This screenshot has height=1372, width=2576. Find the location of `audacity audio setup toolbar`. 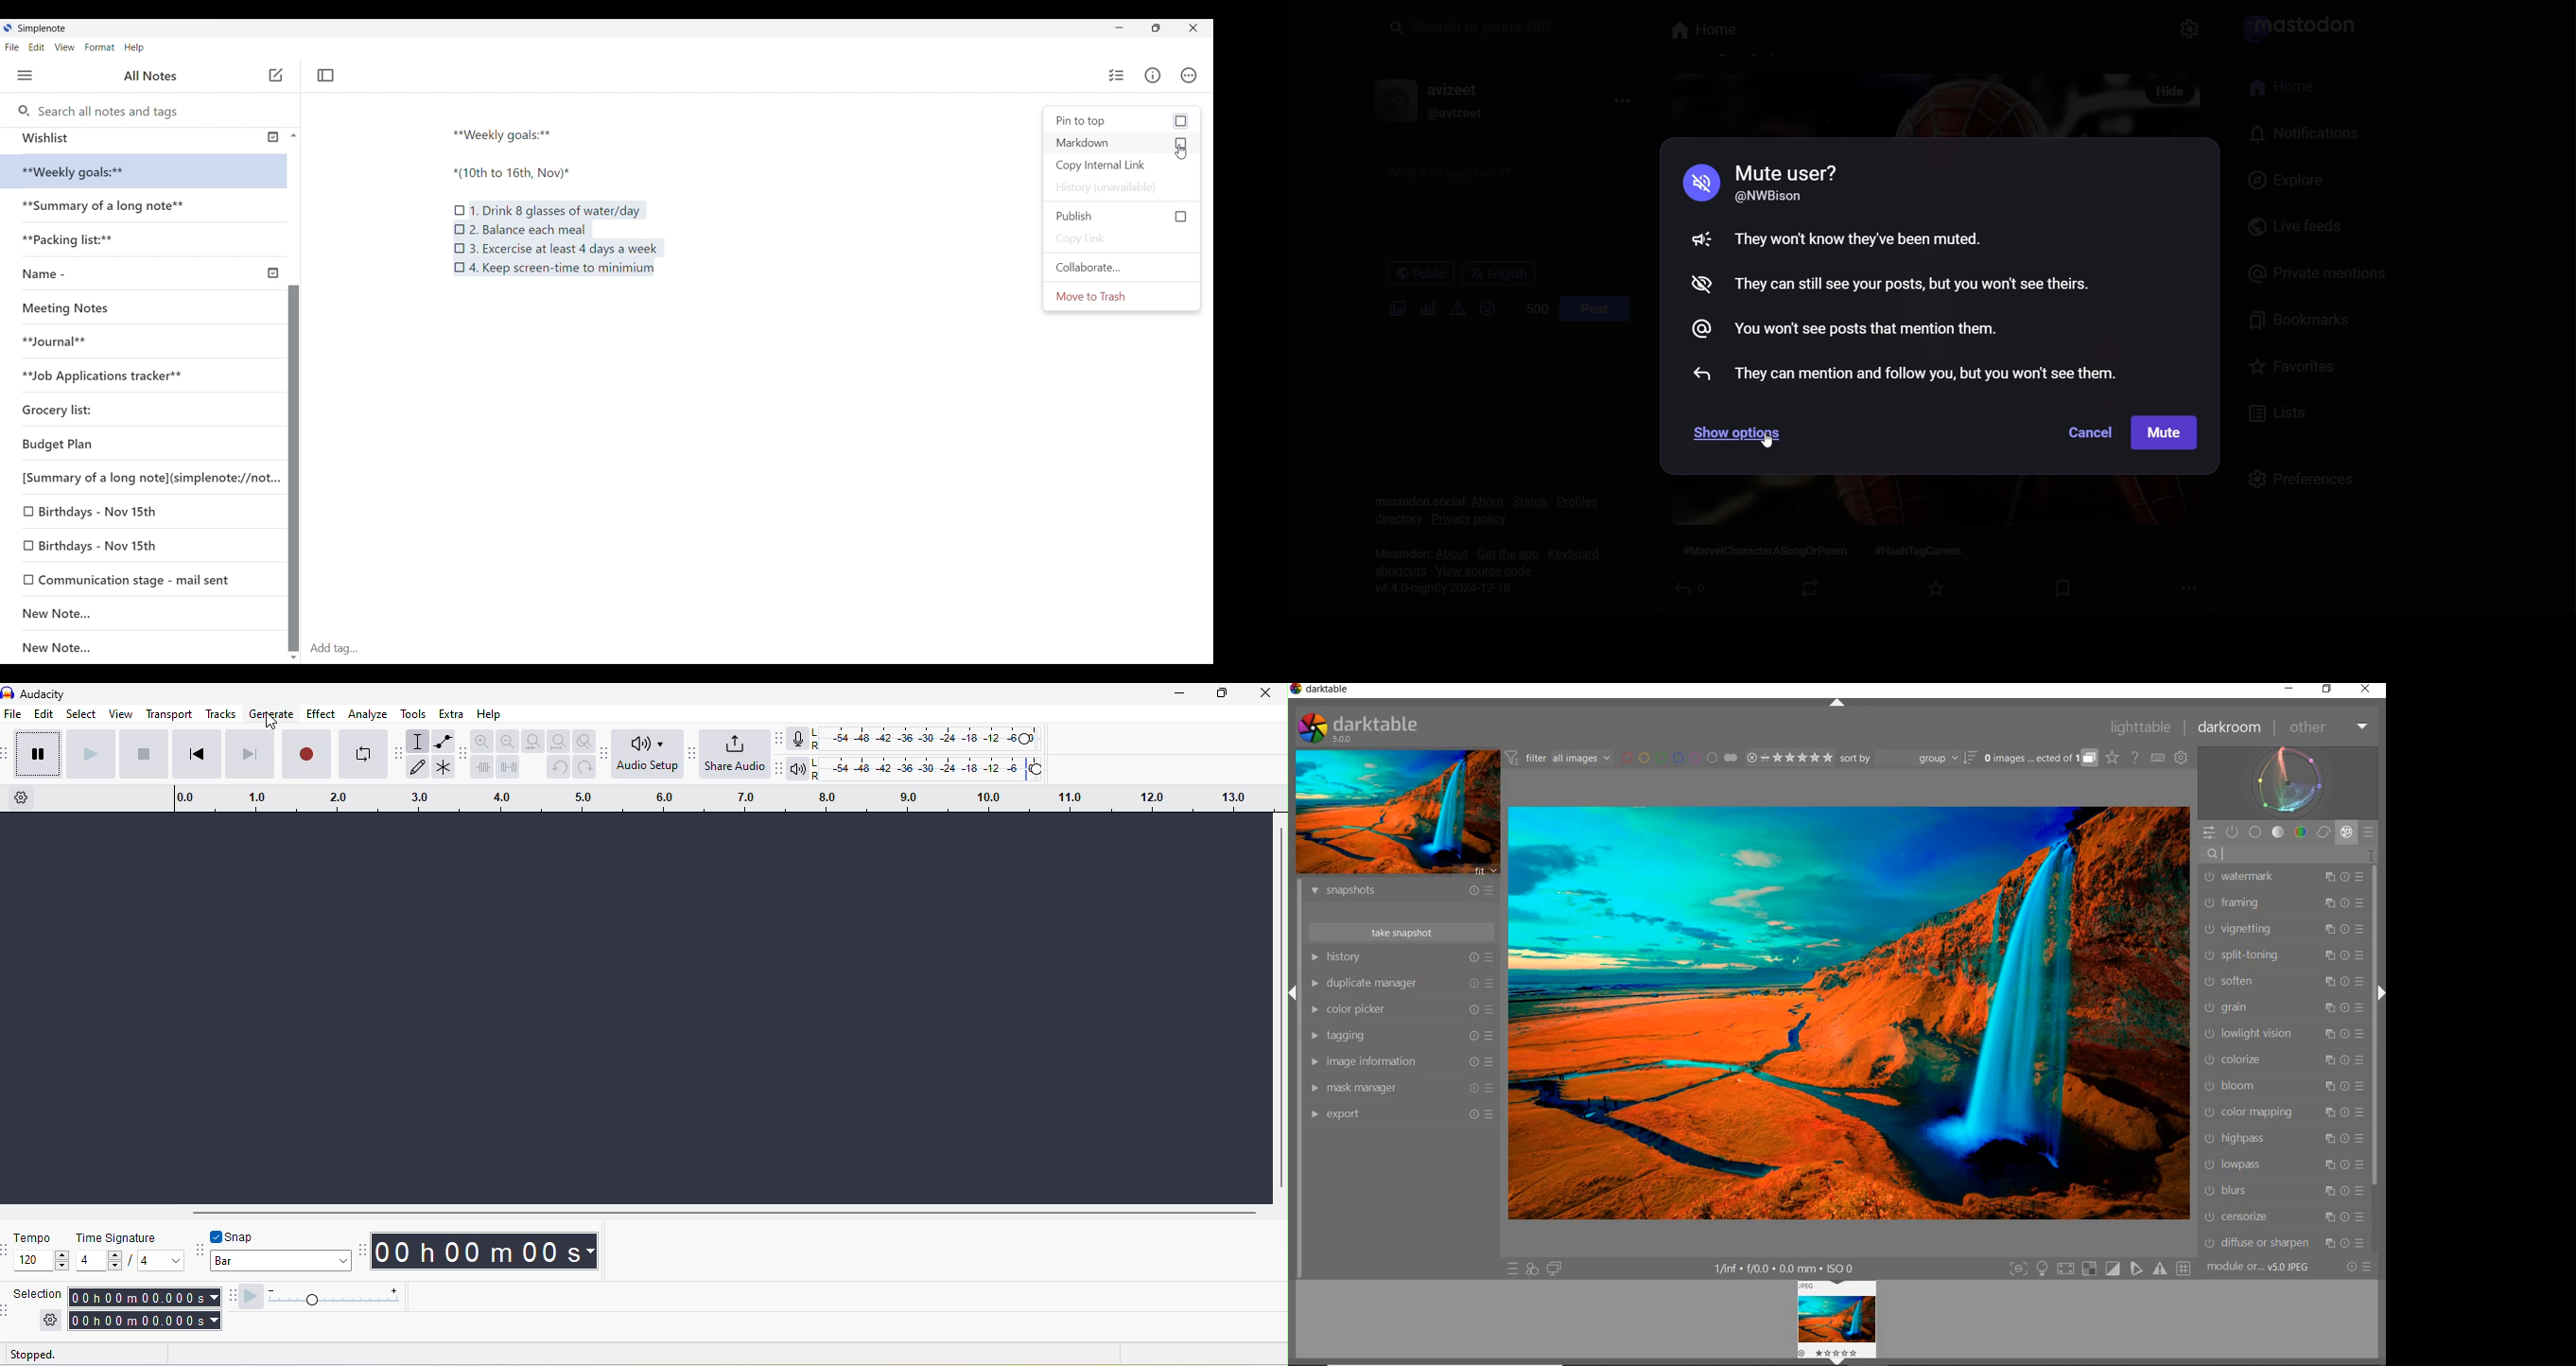

audacity audio setup toolbar is located at coordinates (608, 757).